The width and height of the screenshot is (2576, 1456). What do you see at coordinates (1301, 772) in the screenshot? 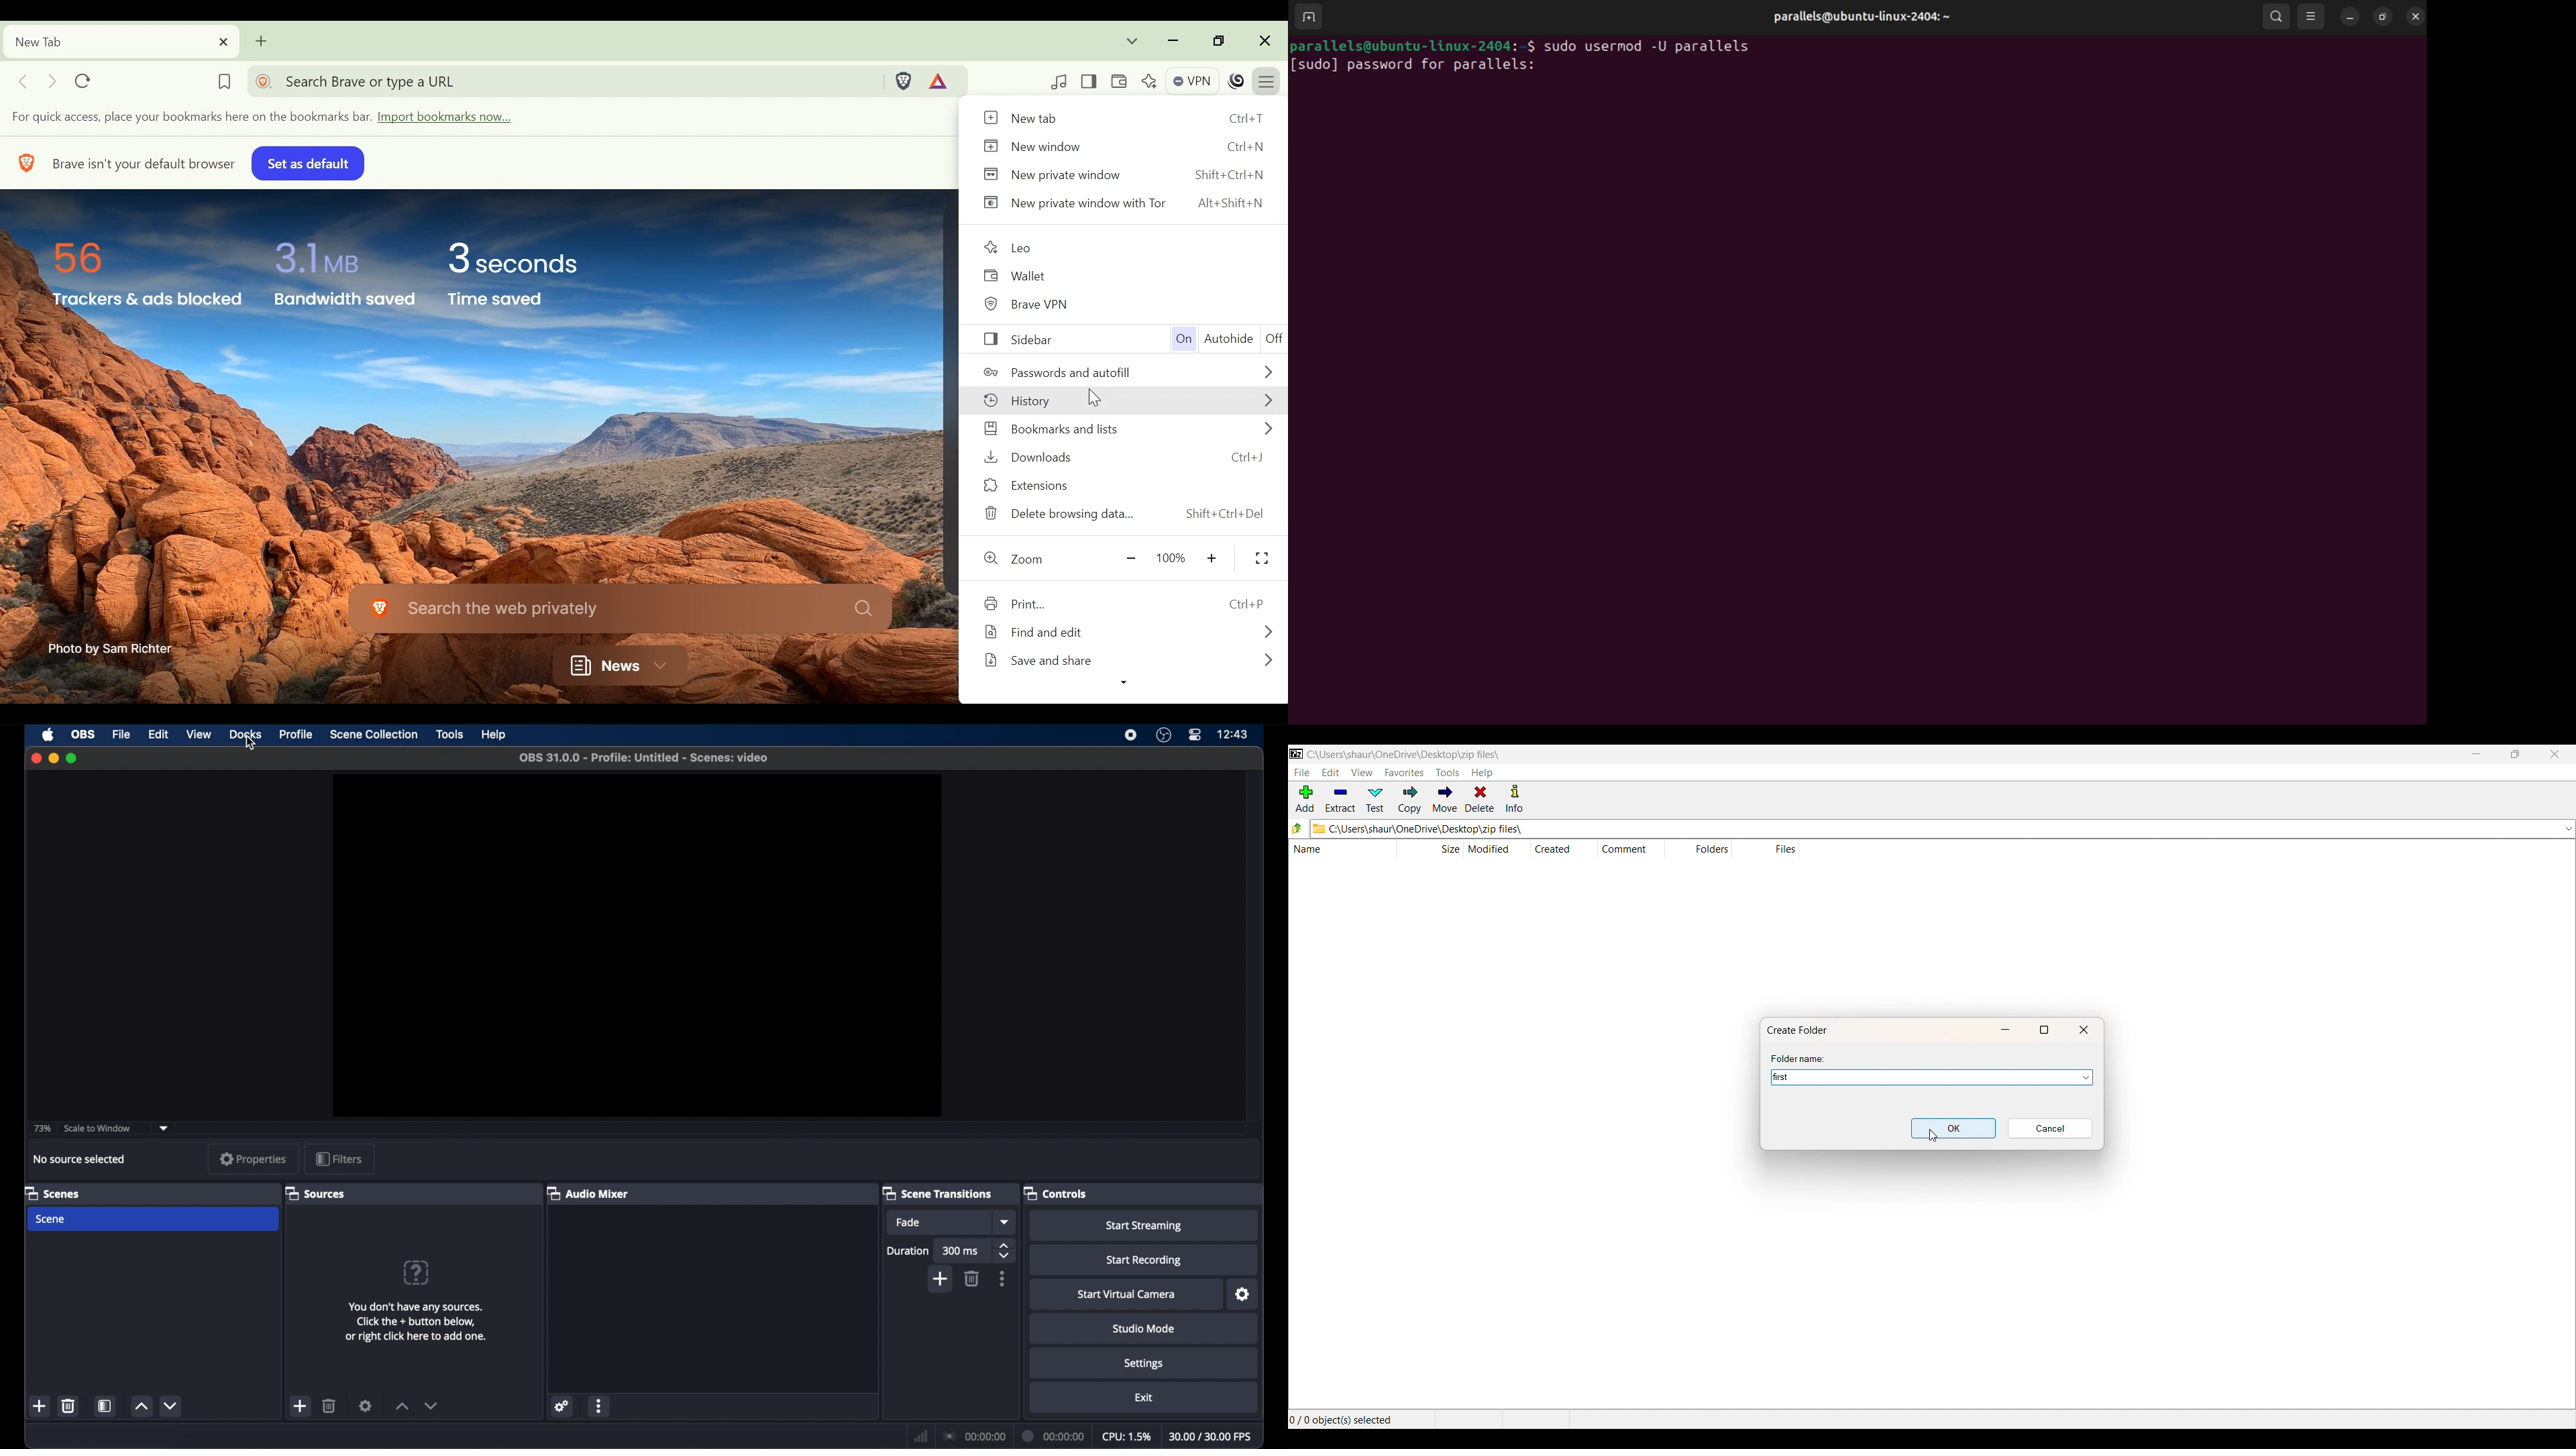
I see `FILE` at bounding box center [1301, 772].